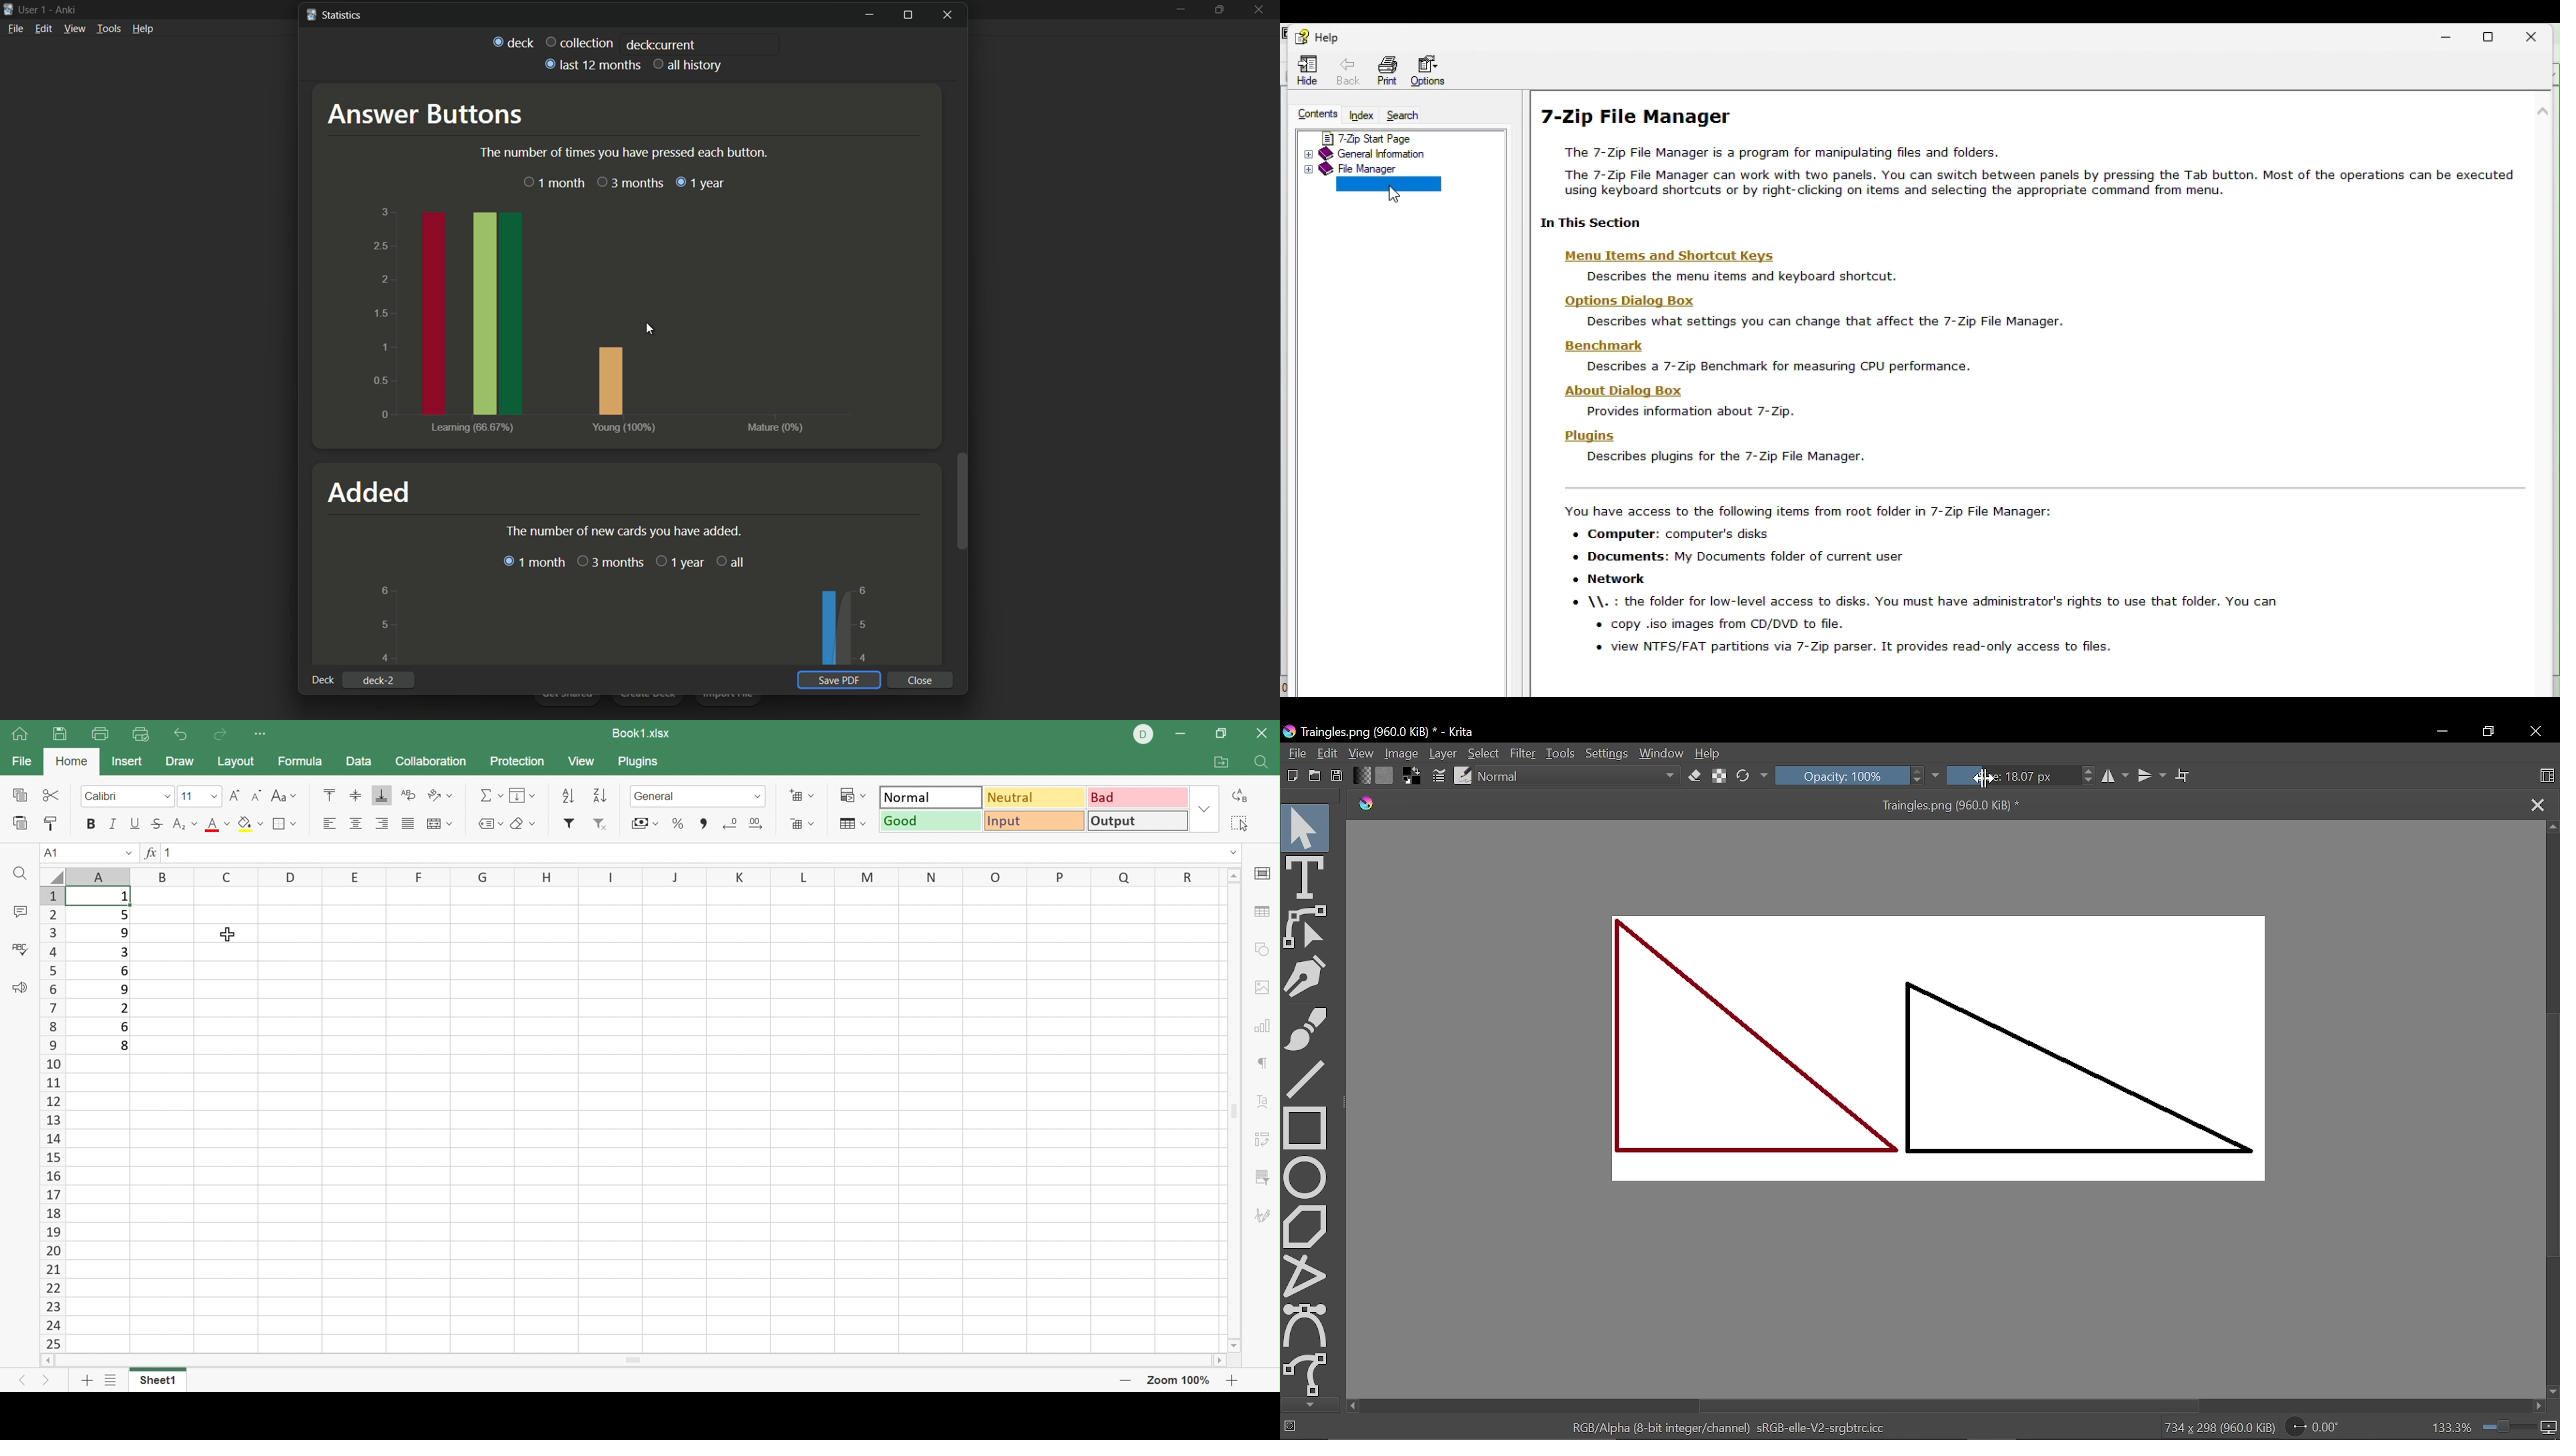 The image size is (2576, 1456). What do you see at coordinates (115, 1380) in the screenshot?
I see `List of sheets` at bounding box center [115, 1380].